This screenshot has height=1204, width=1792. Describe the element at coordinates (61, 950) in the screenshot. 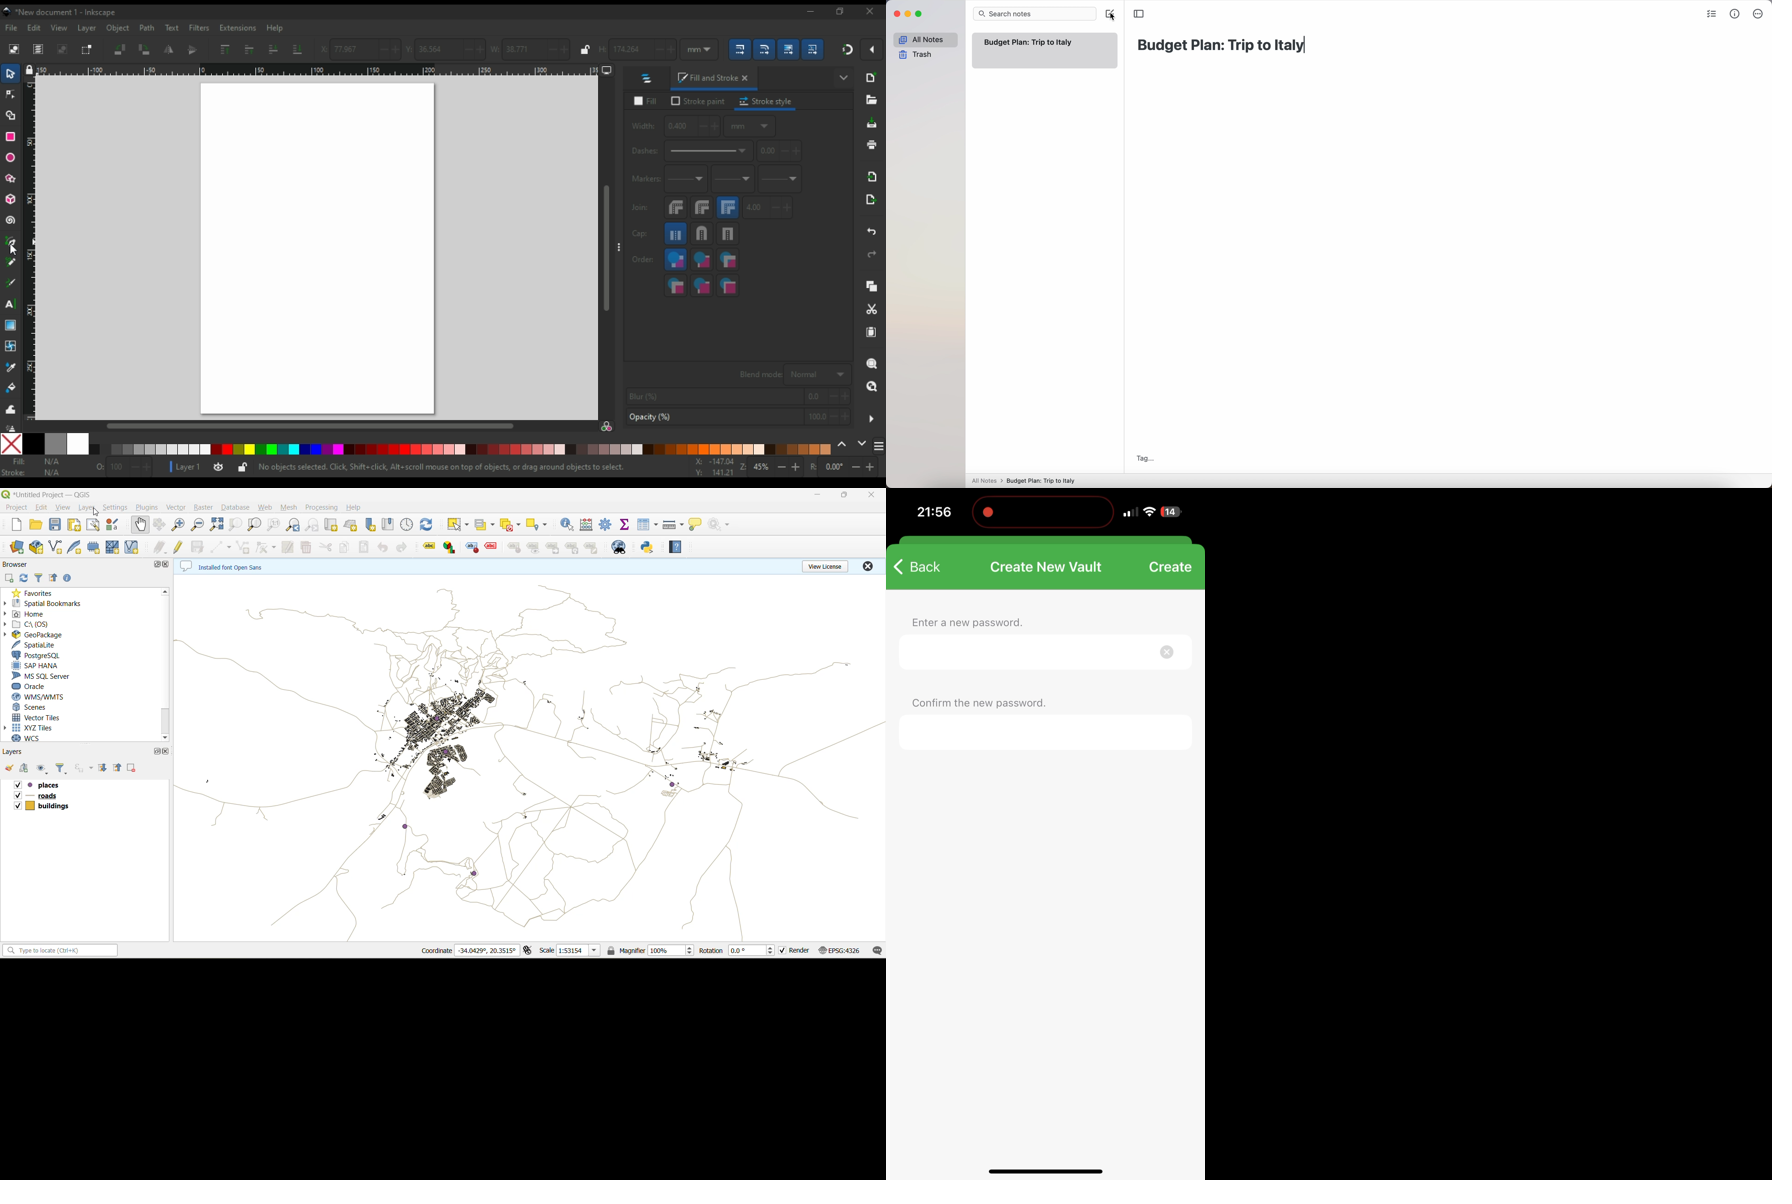

I see `status bar` at that location.